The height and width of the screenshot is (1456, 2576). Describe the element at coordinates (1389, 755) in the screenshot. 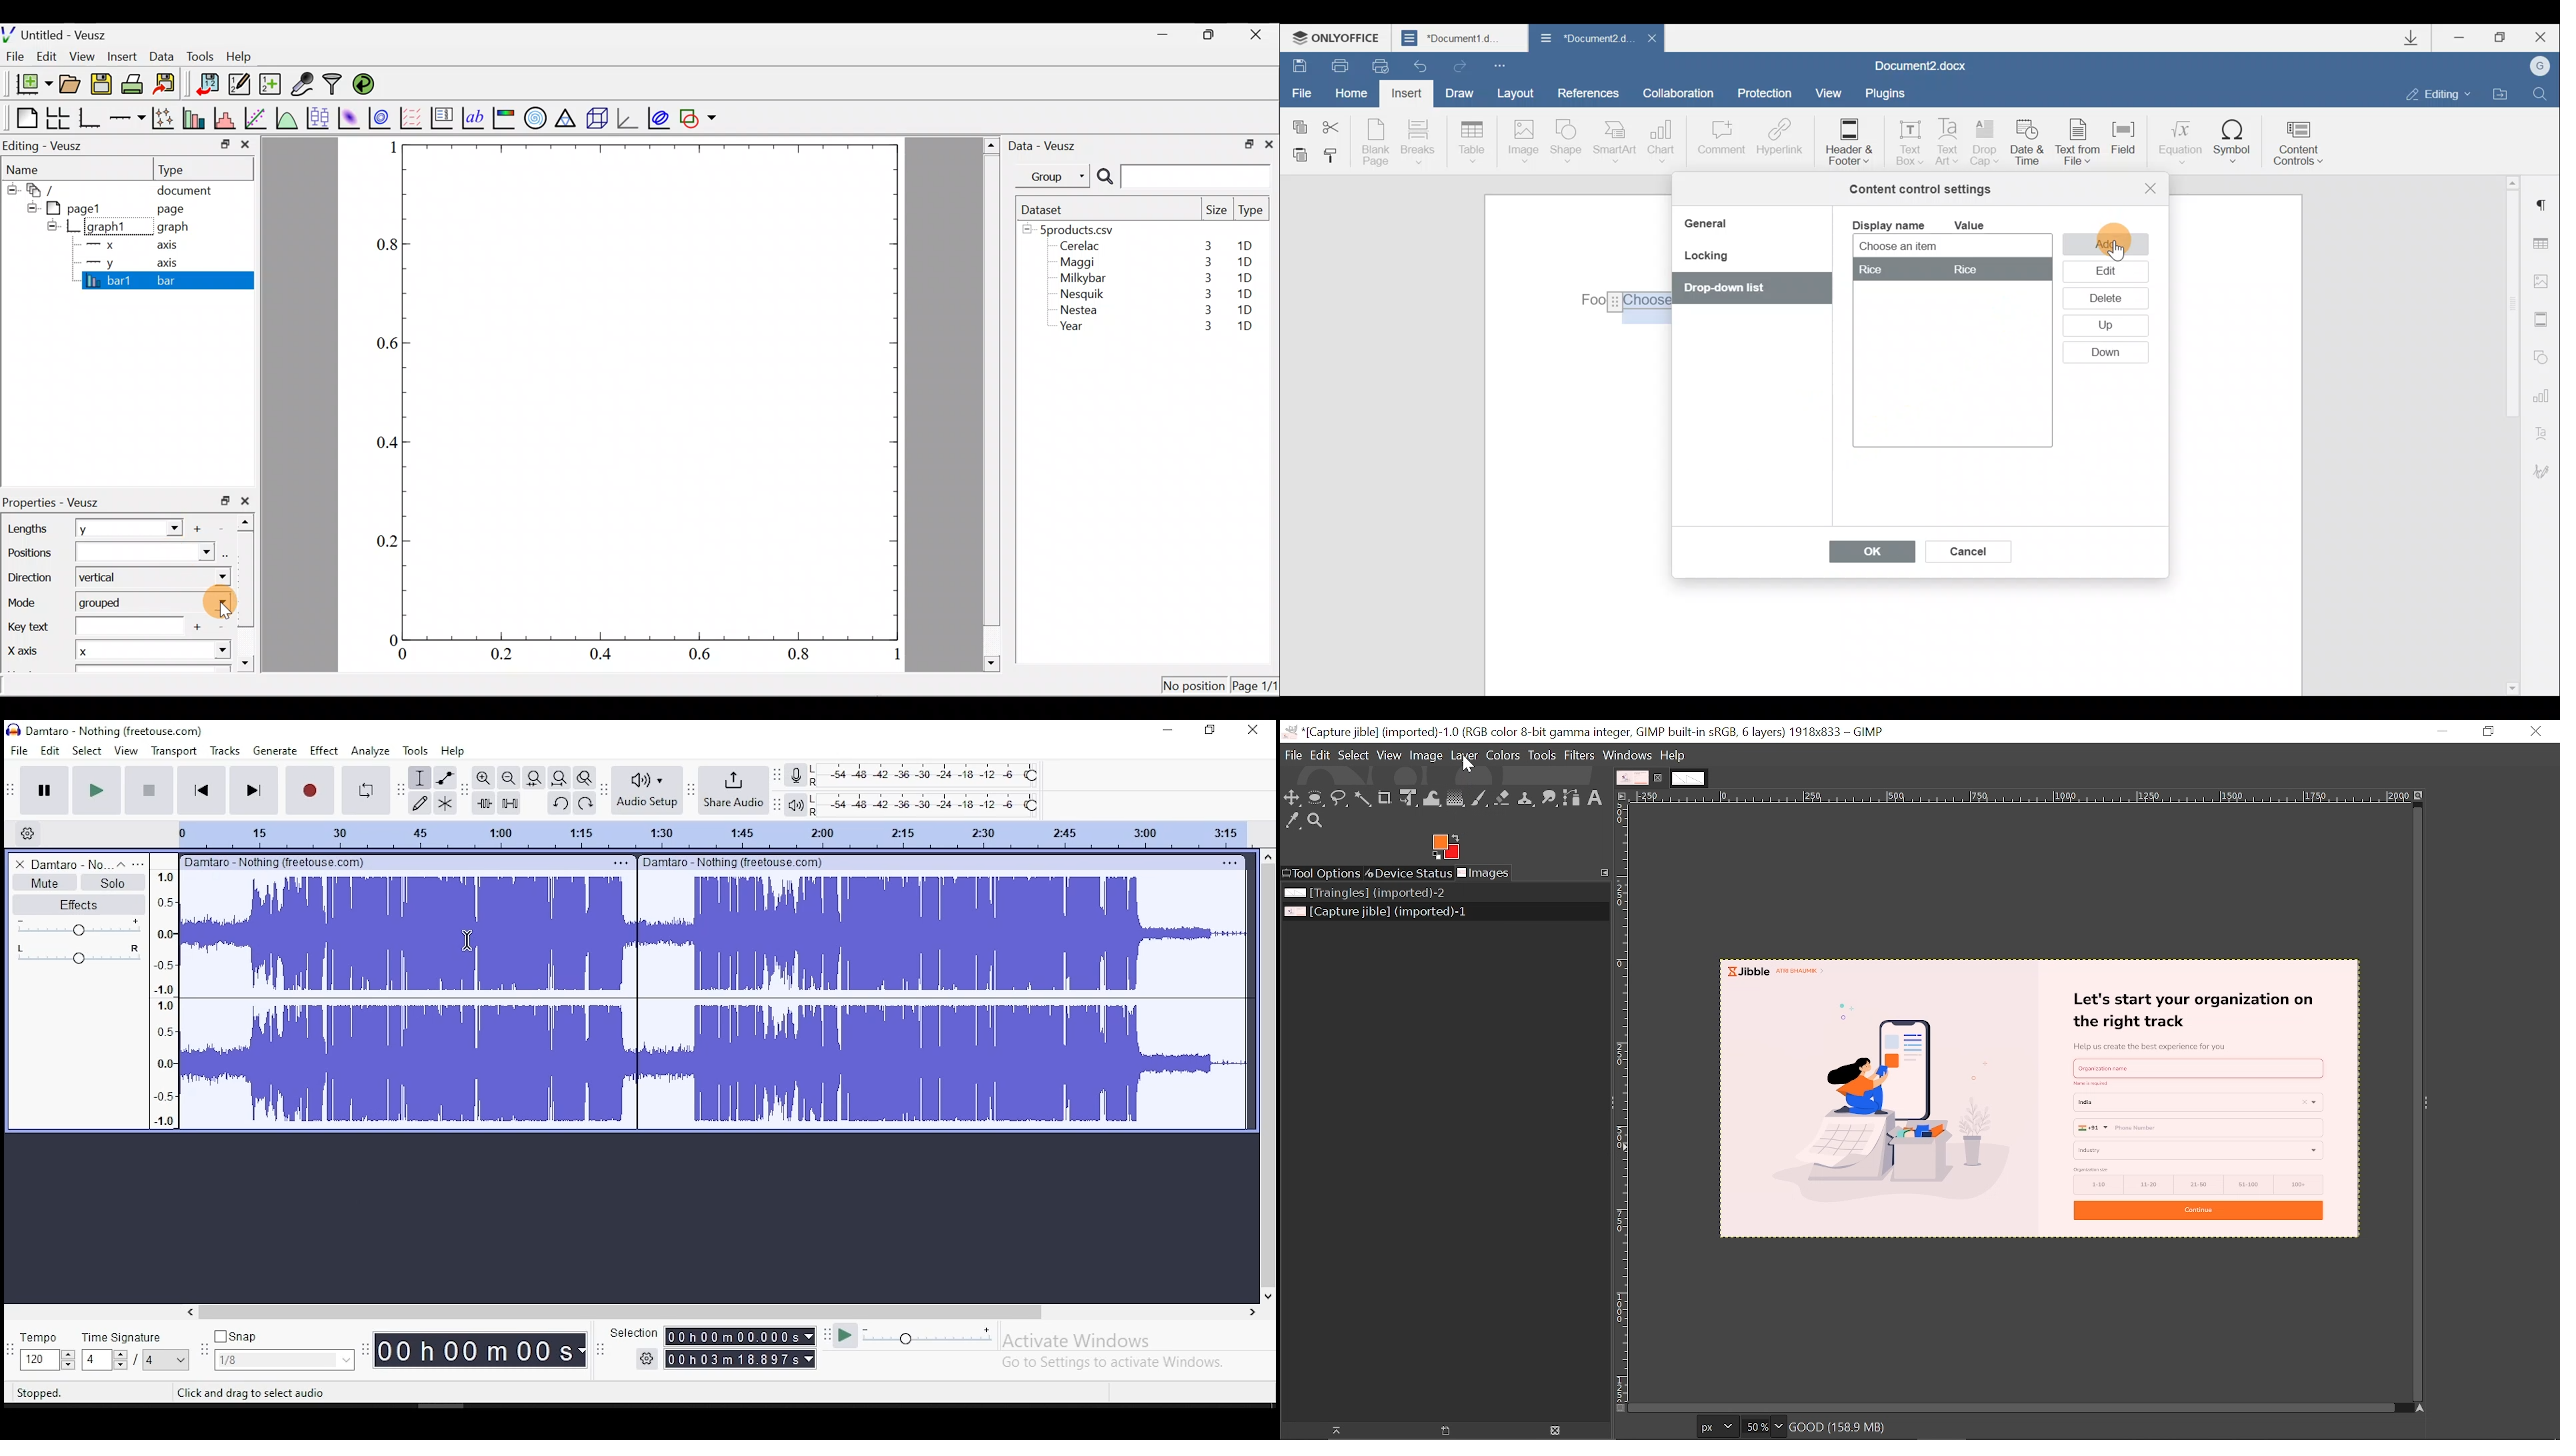

I see `View` at that location.